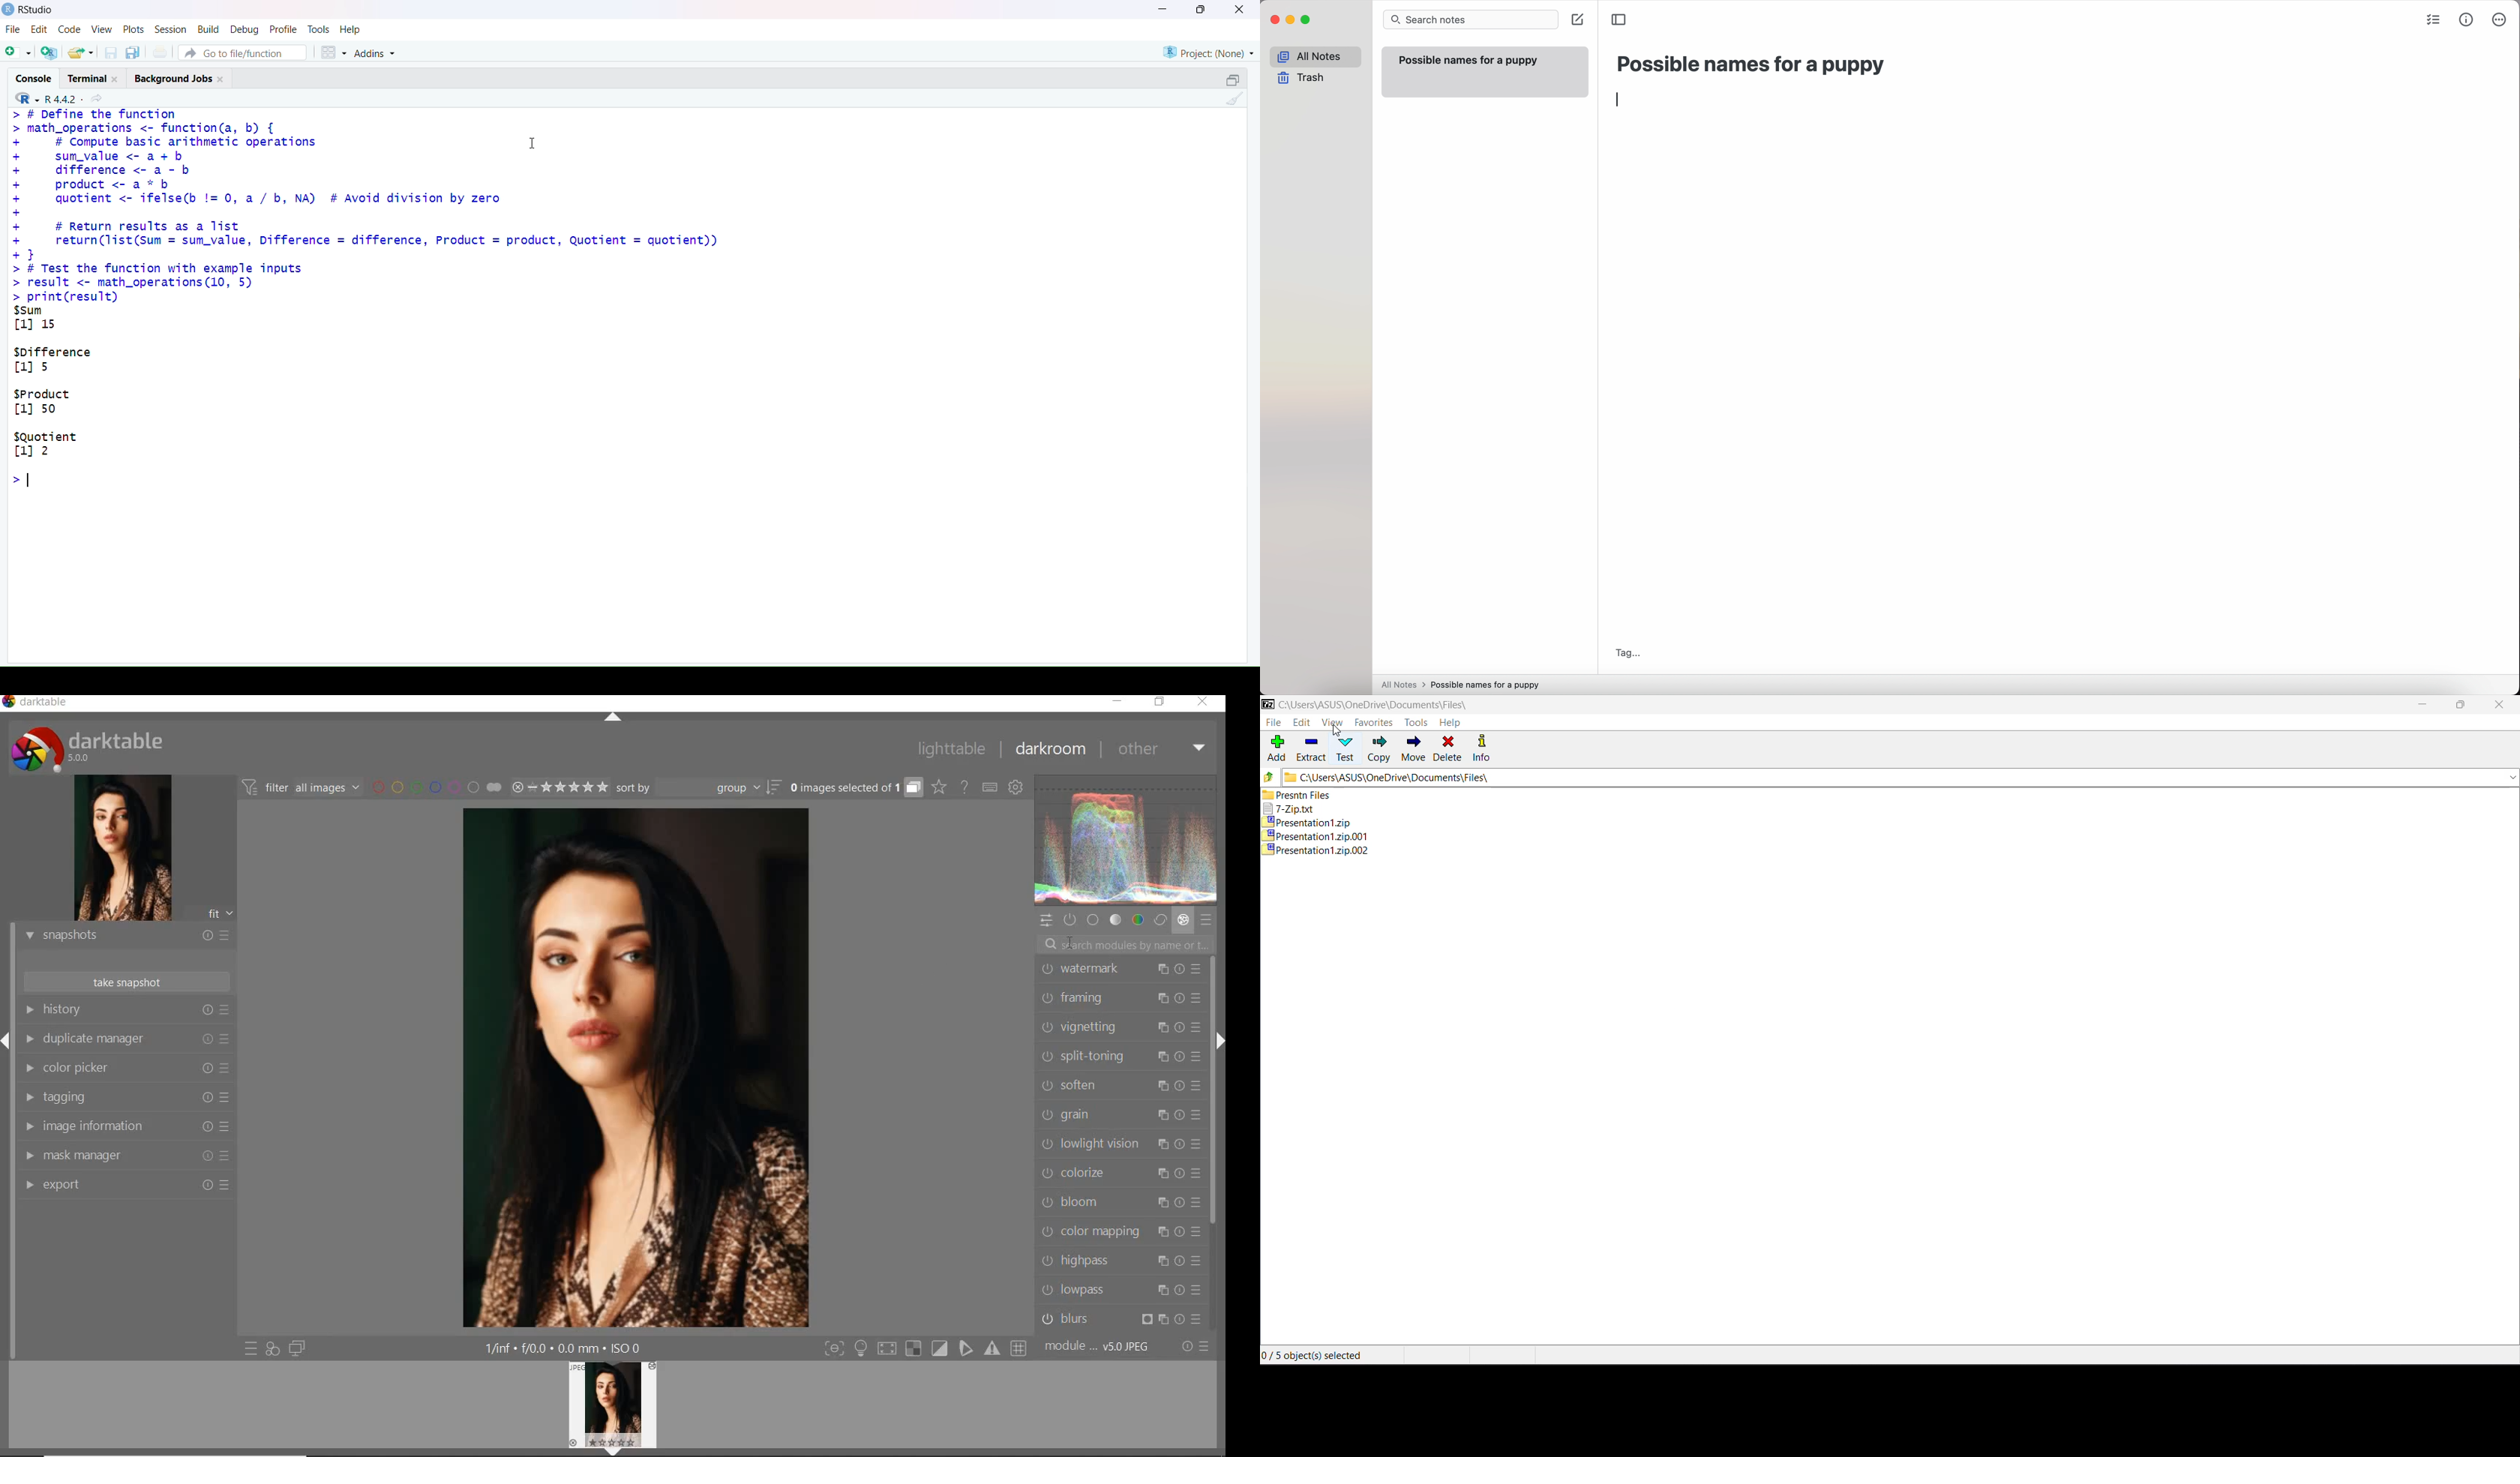 The height and width of the screenshot is (1484, 2520). What do you see at coordinates (1120, 968) in the screenshot?
I see `watermark` at bounding box center [1120, 968].